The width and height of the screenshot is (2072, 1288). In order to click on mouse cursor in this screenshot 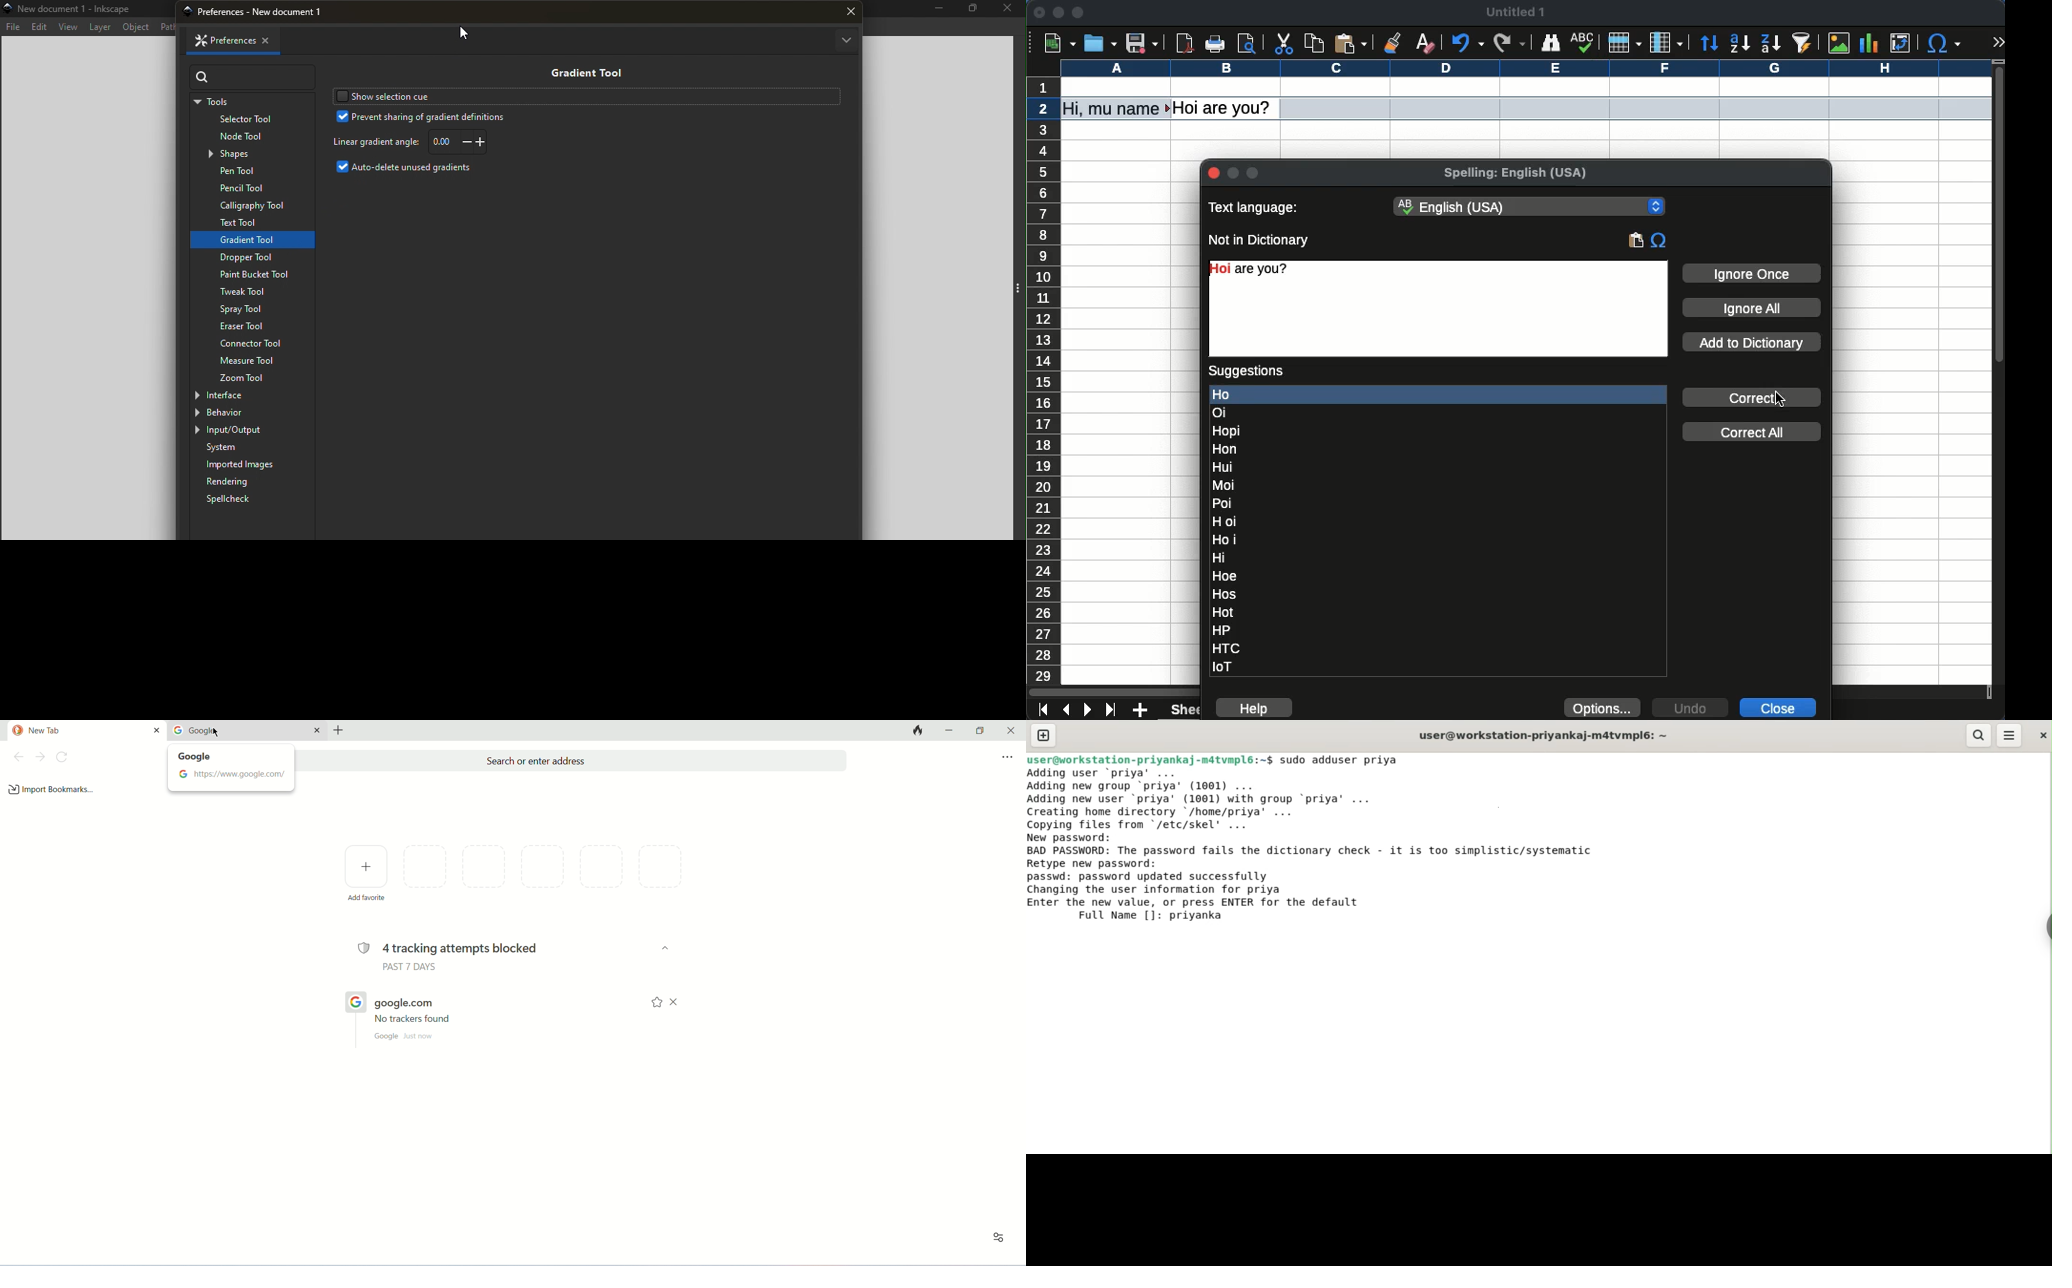, I will do `click(217, 733)`.